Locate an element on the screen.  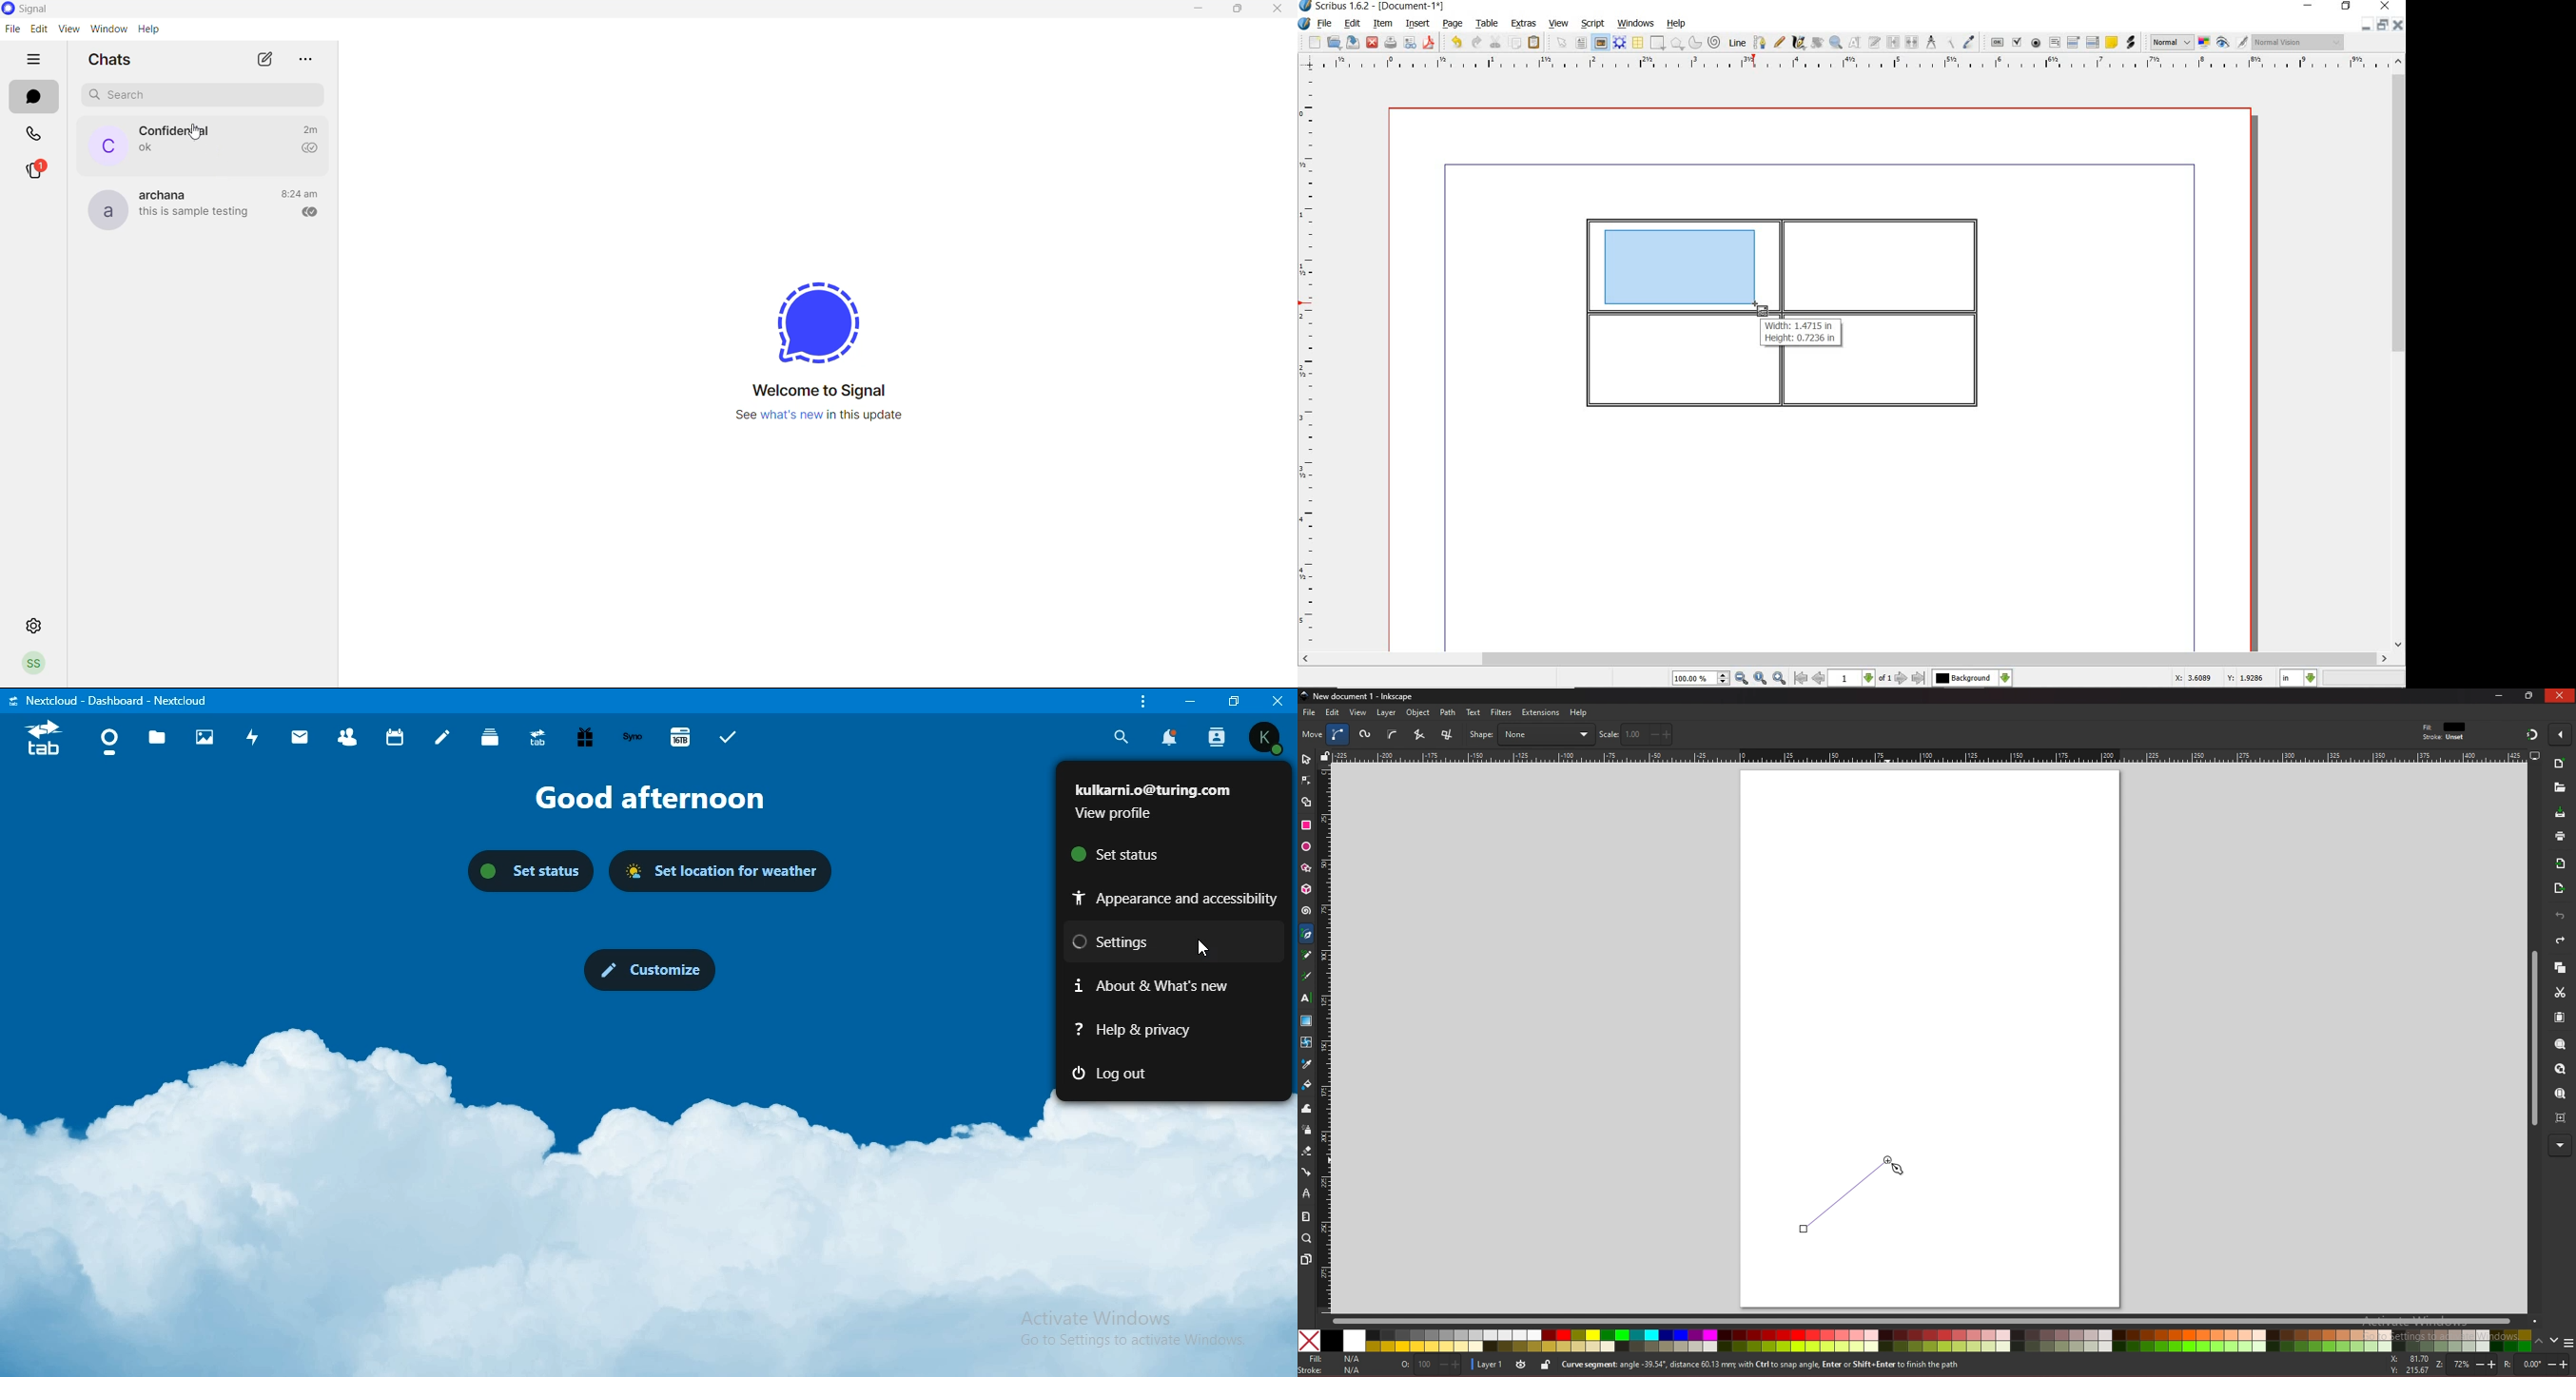
select the current layer is located at coordinates (1972, 678).